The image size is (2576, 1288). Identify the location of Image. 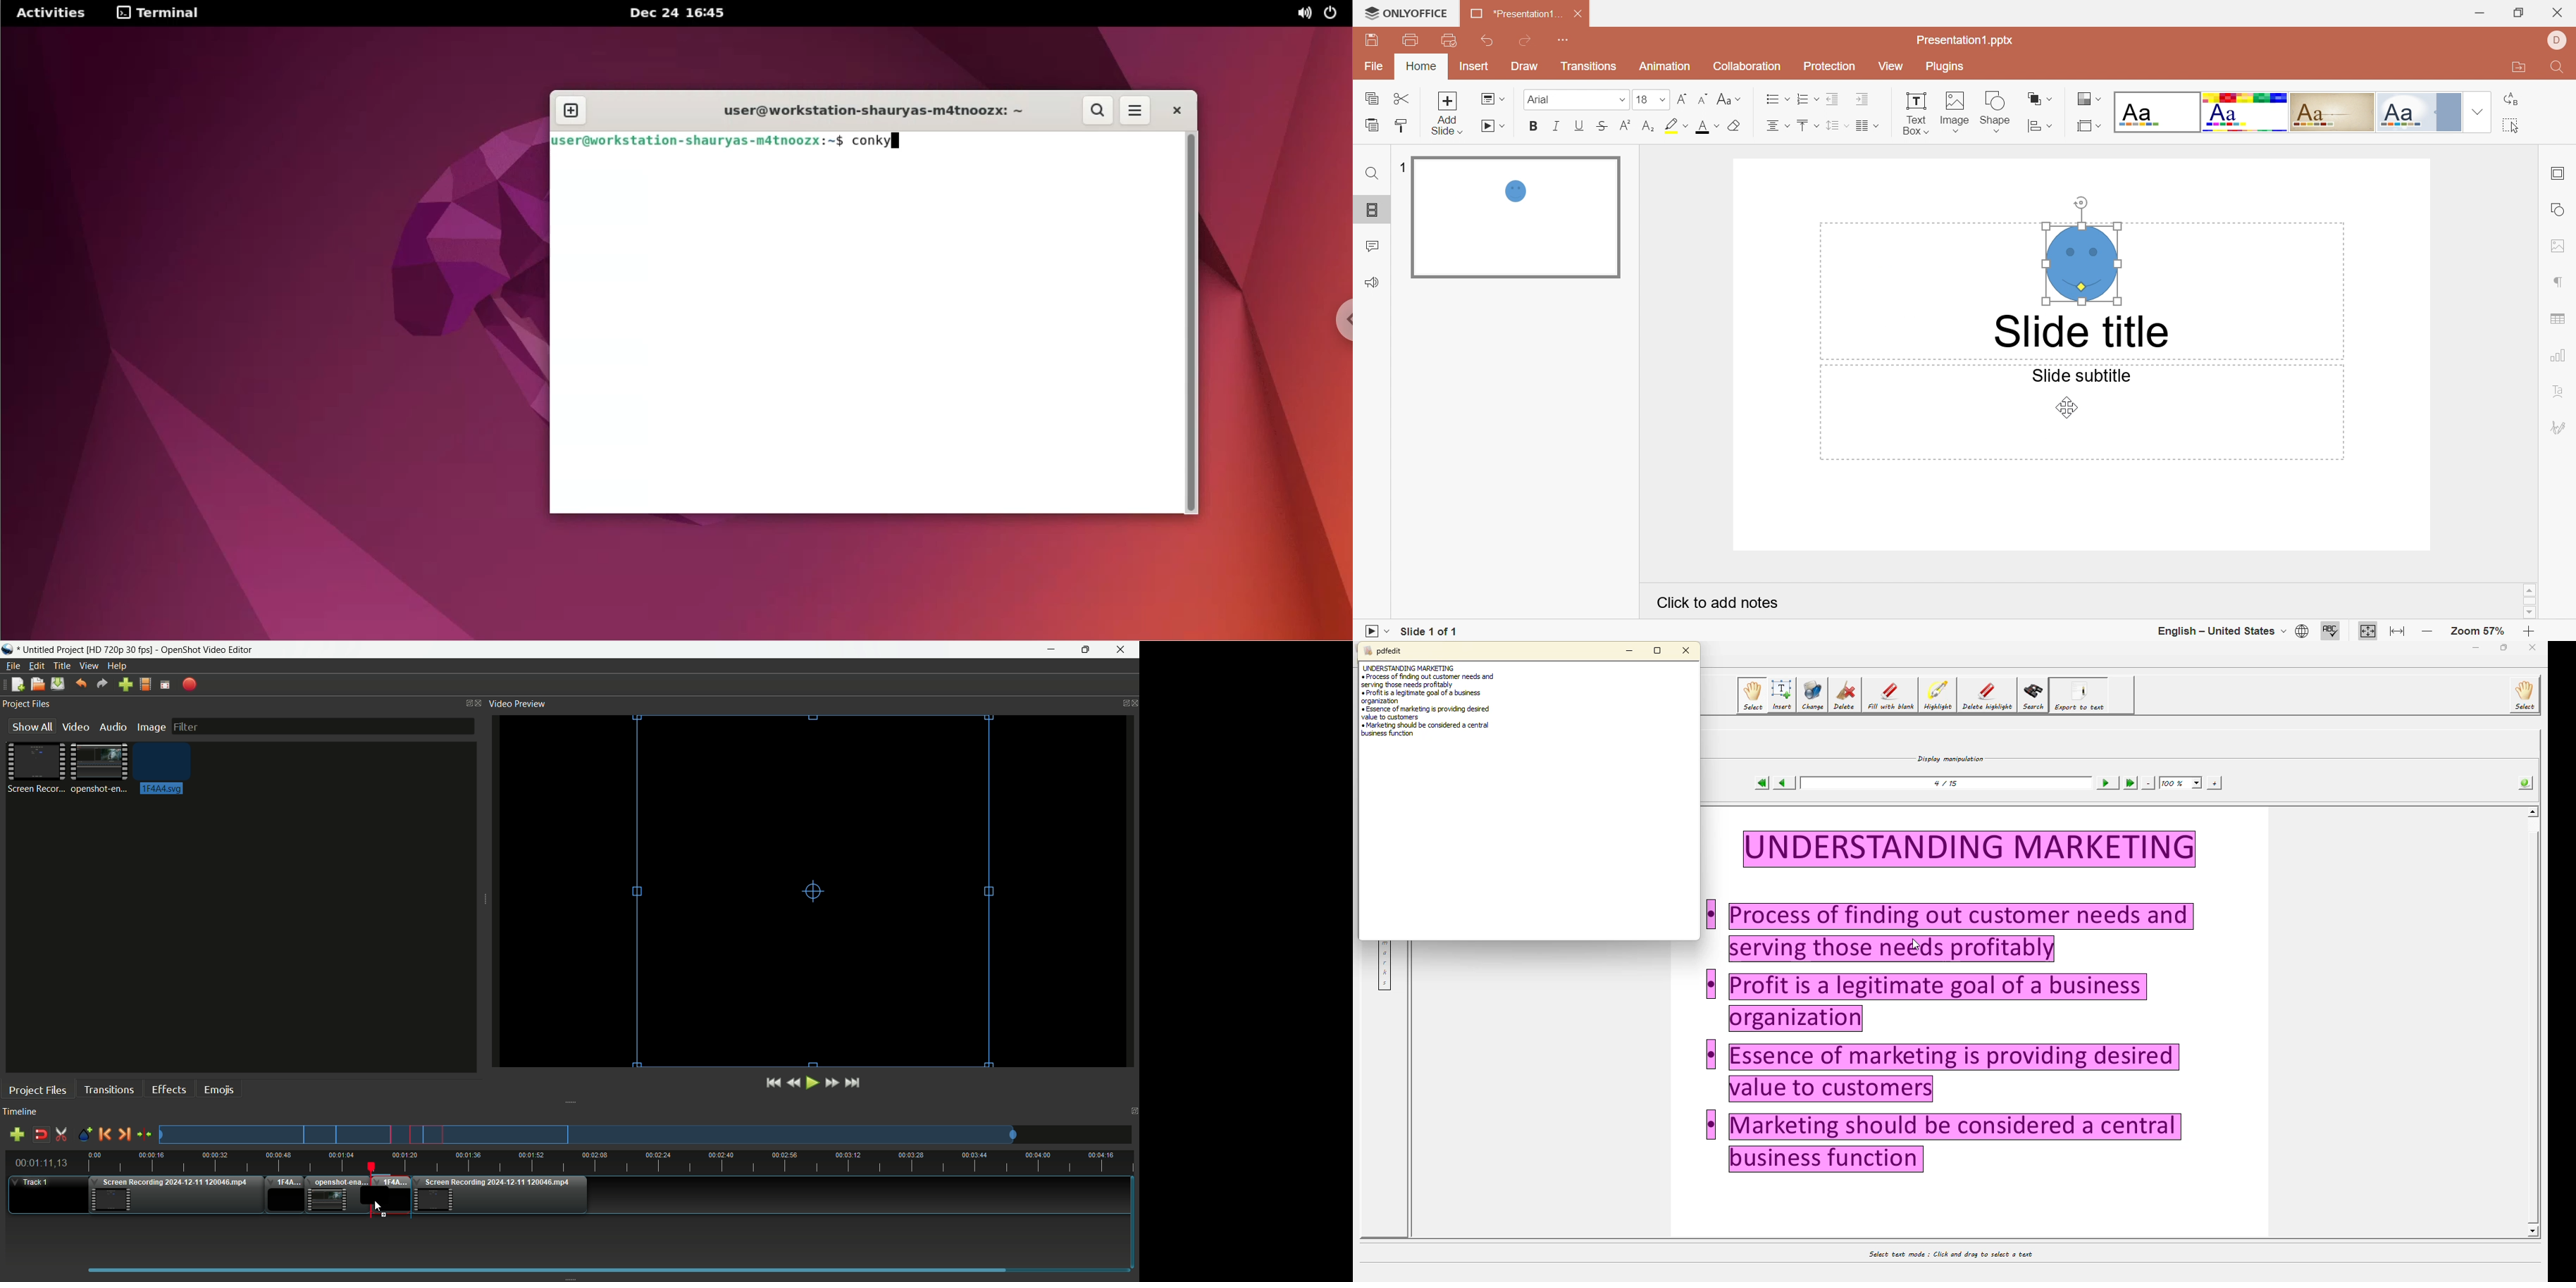
(1955, 112).